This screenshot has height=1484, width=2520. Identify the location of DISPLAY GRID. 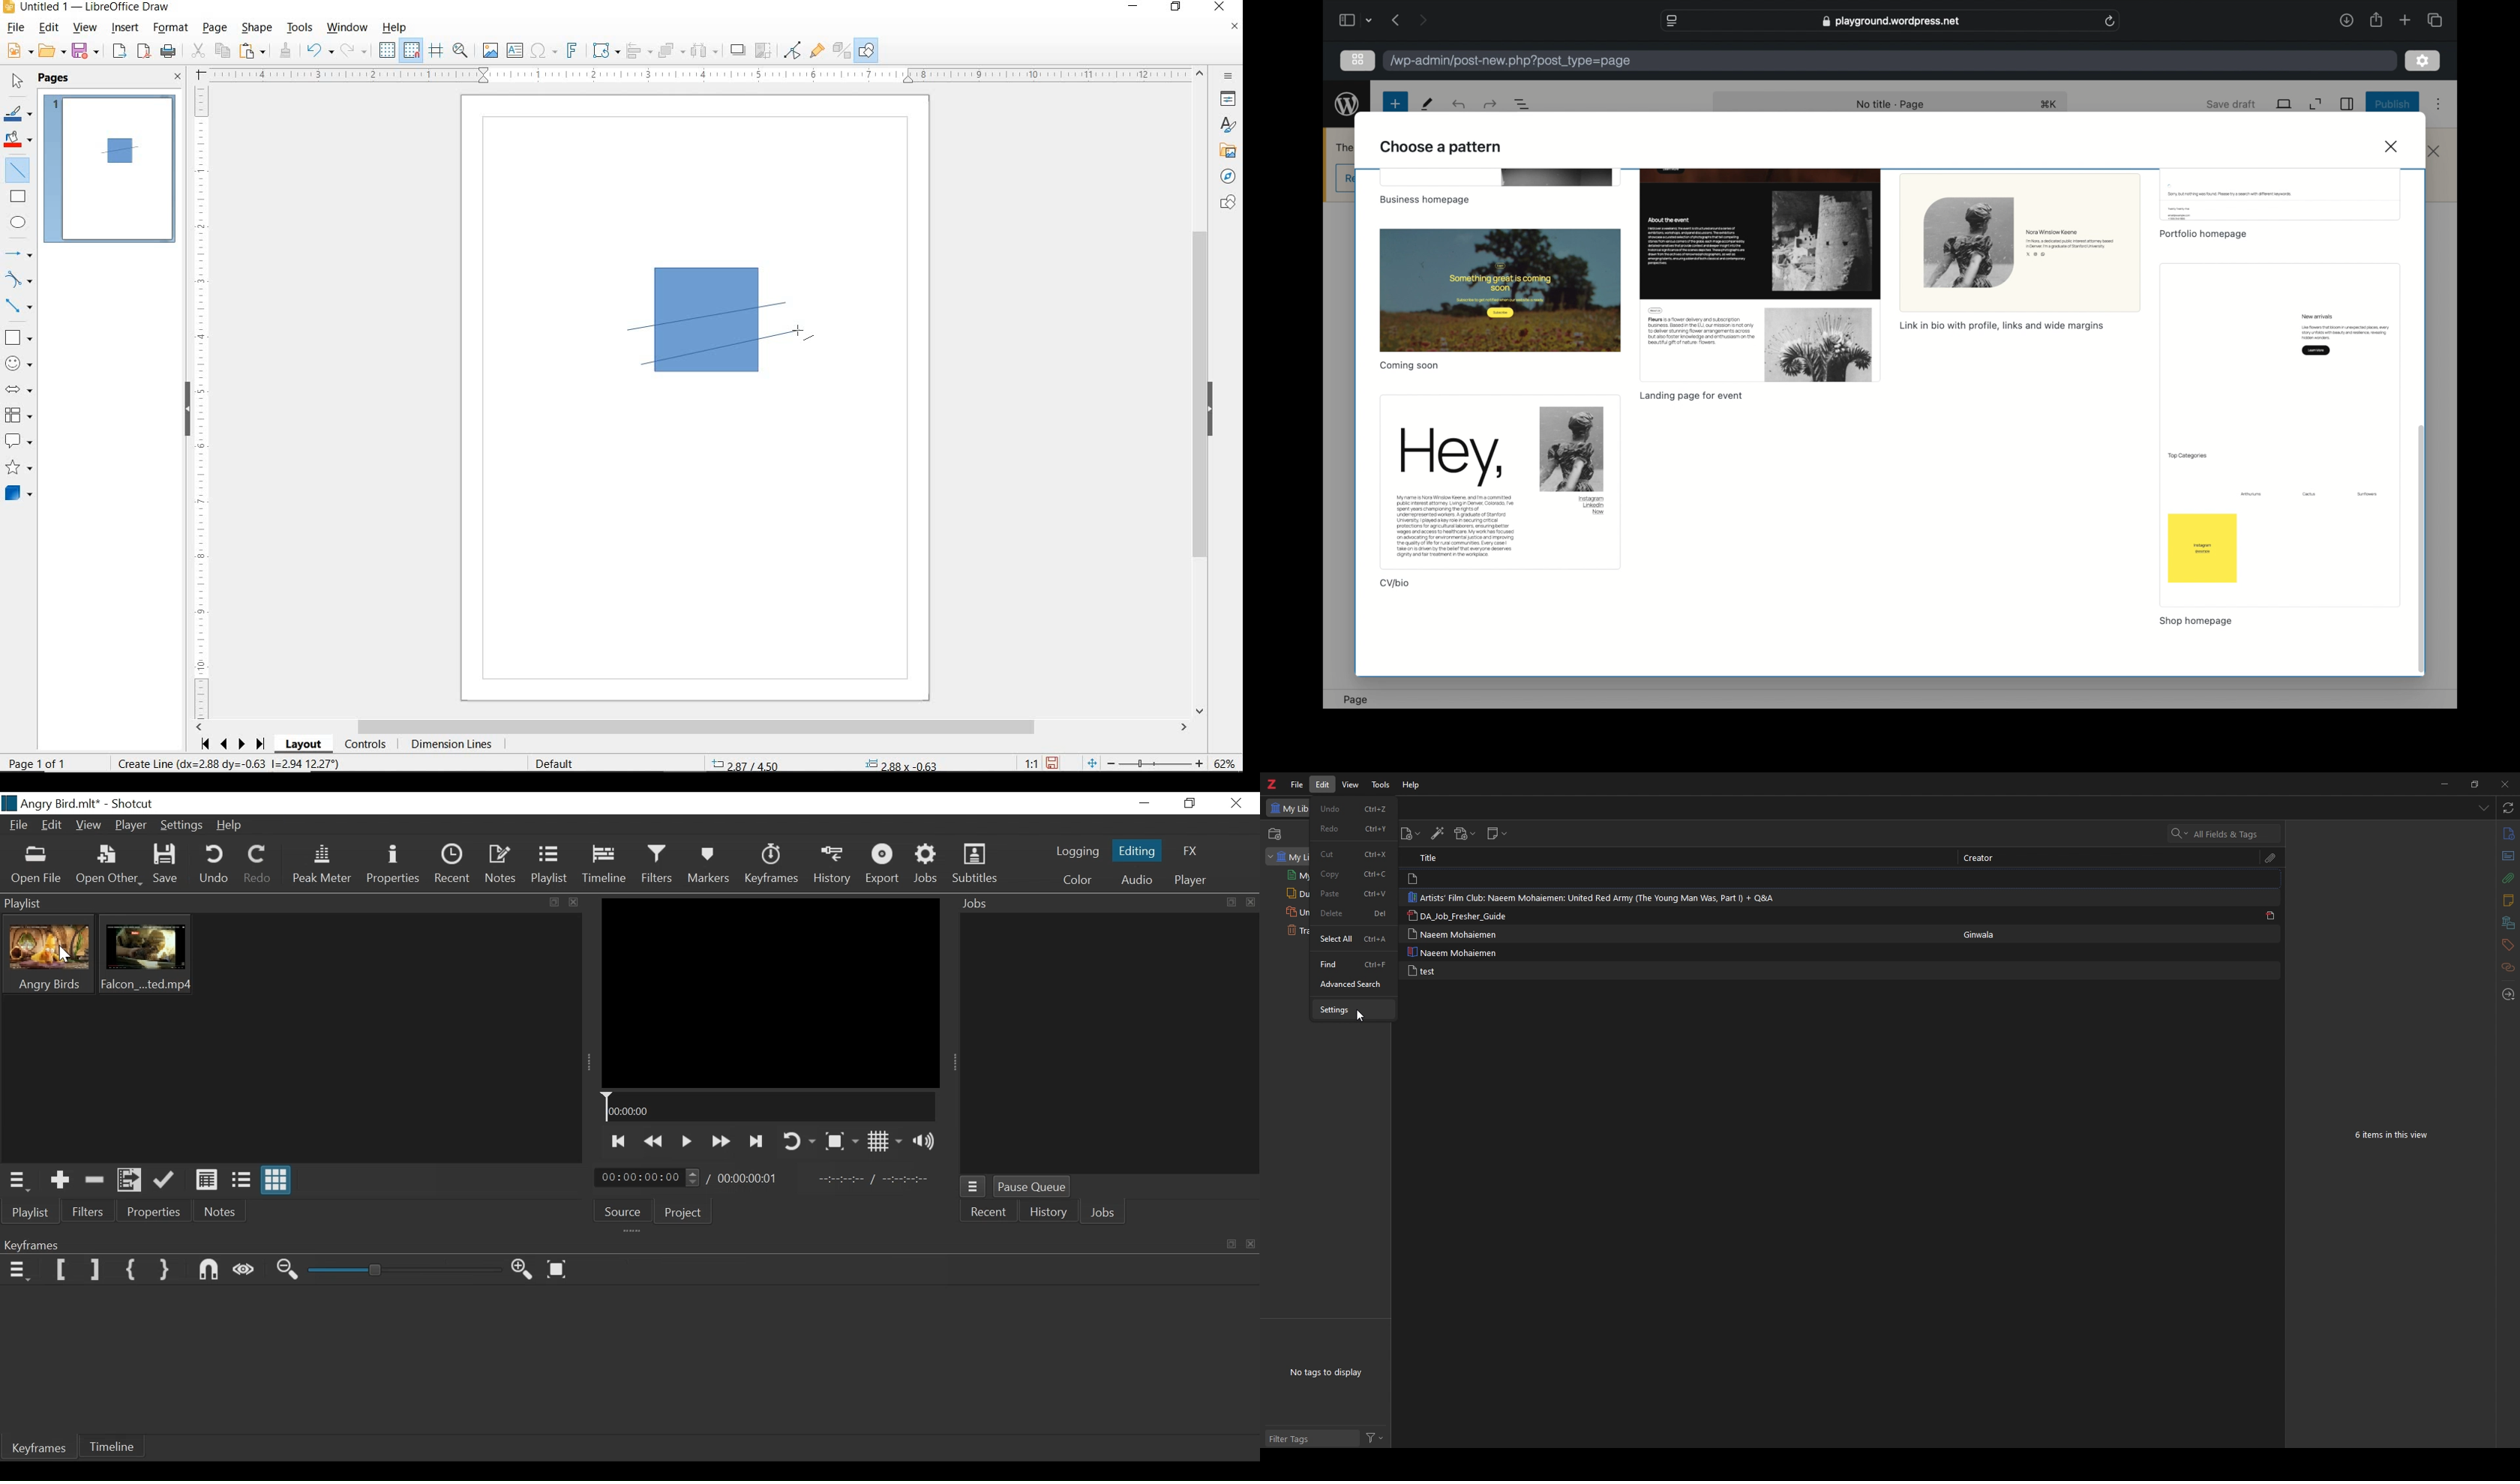
(388, 51).